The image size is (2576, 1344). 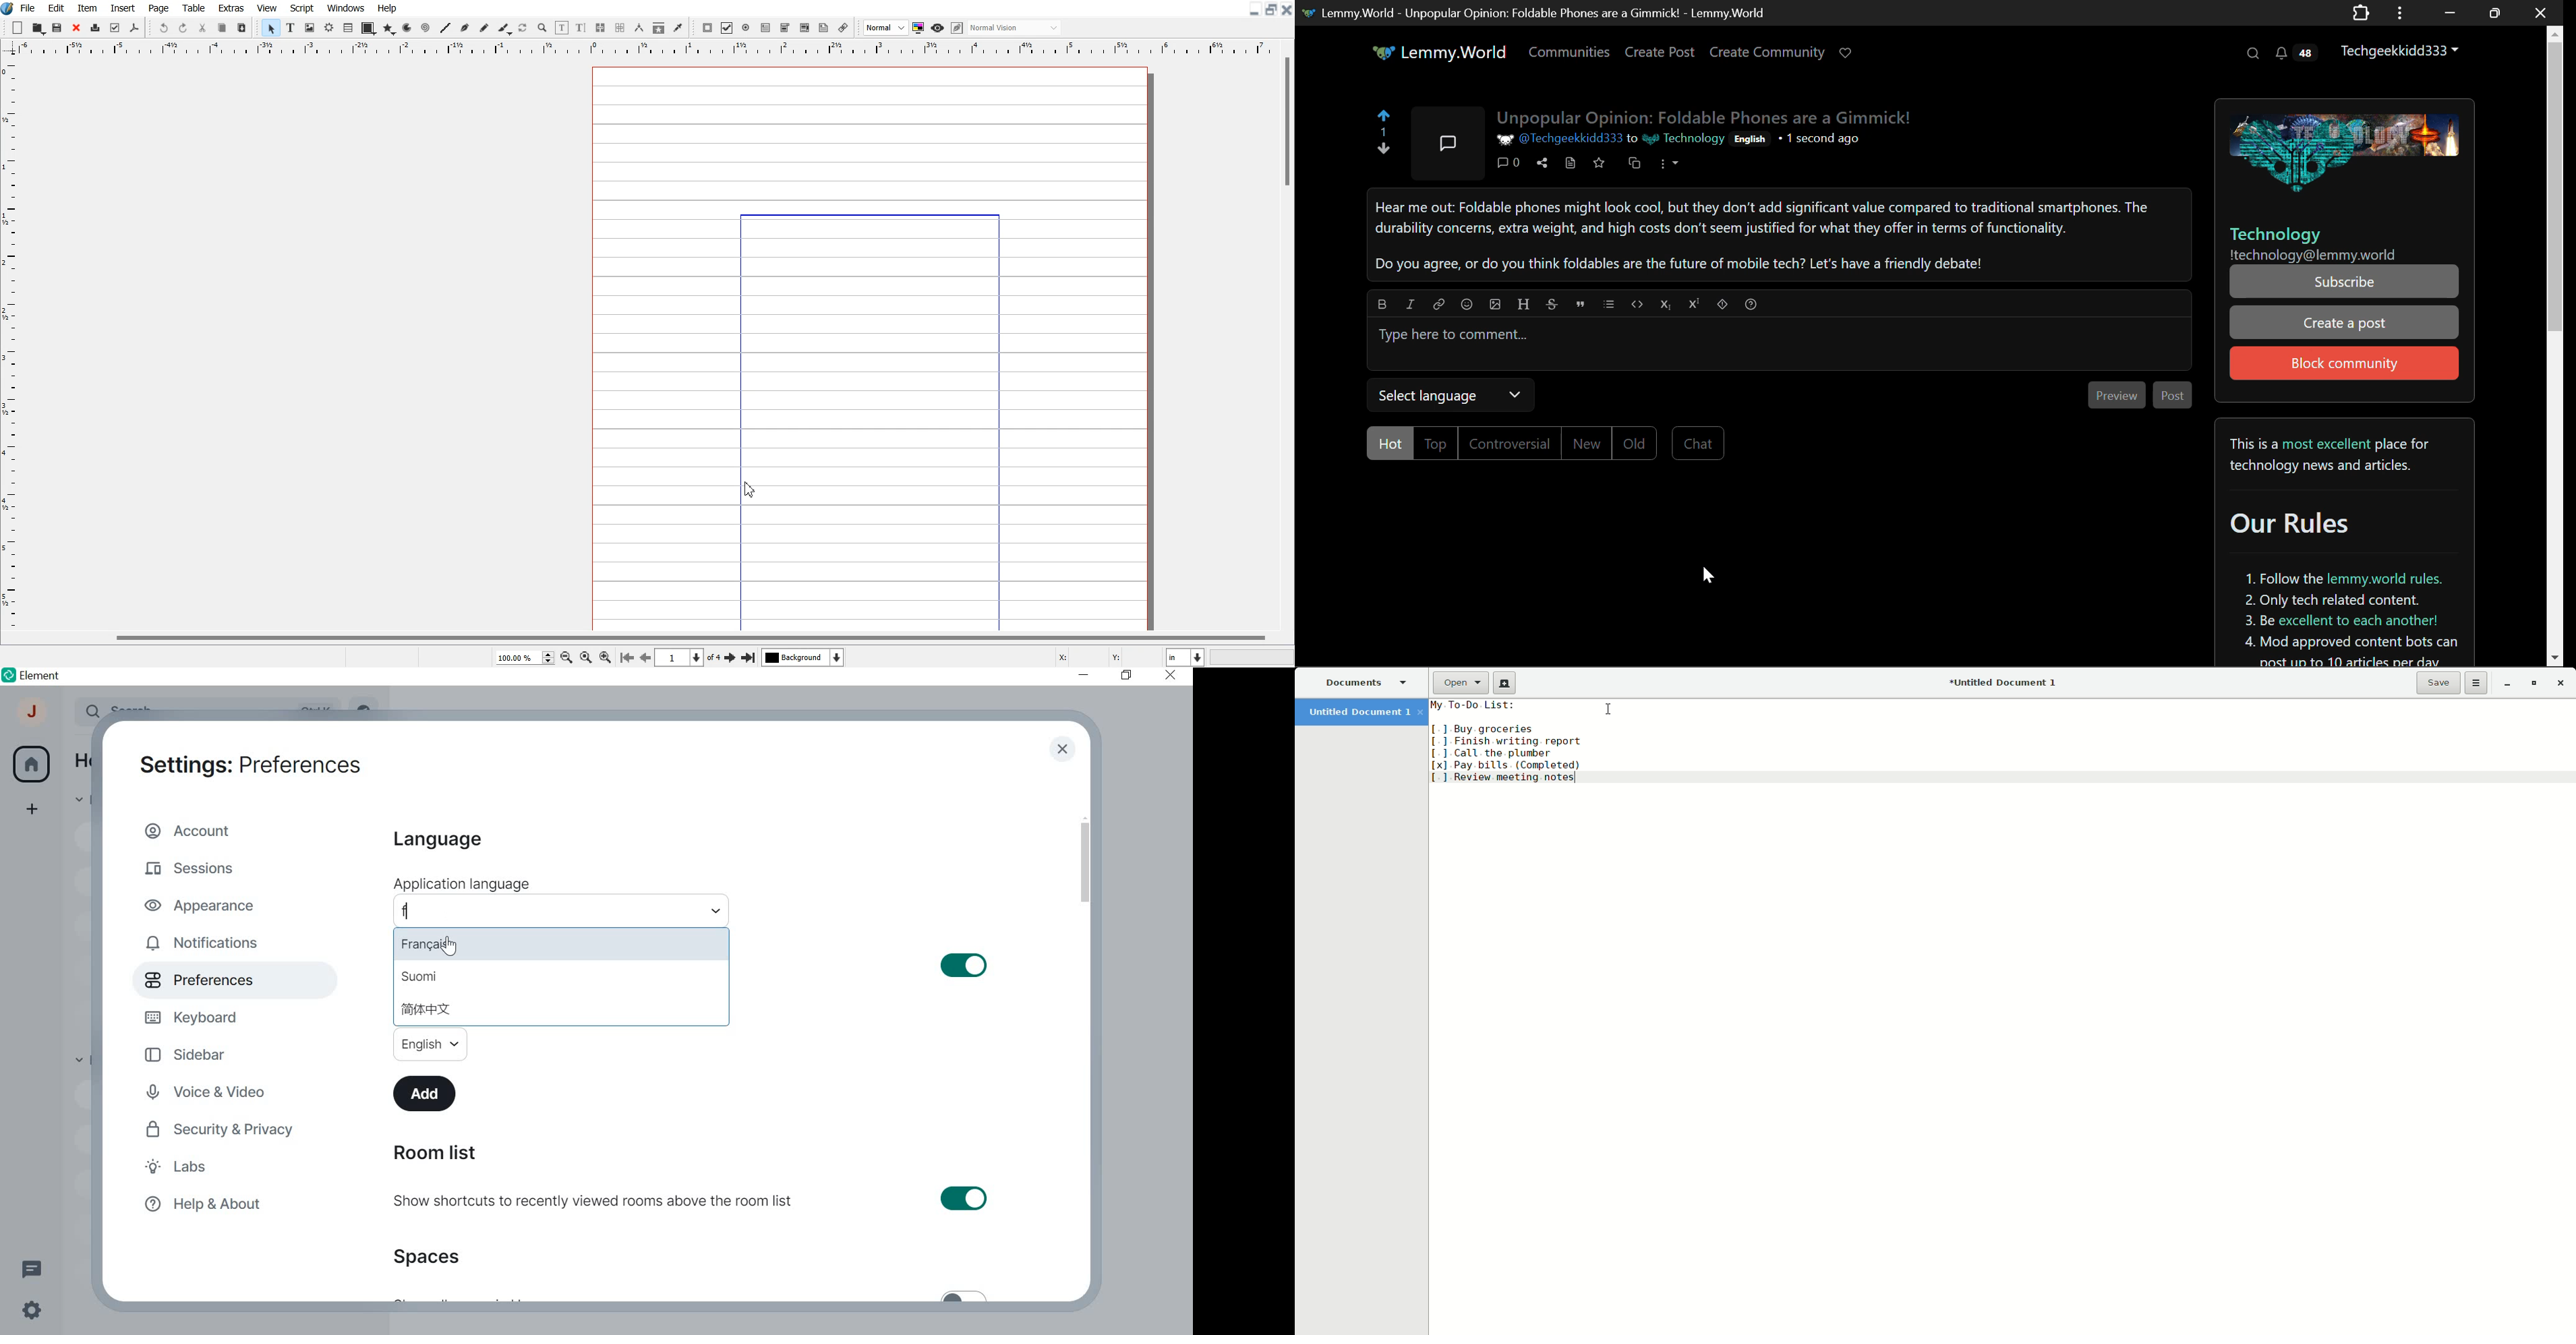 I want to click on Text Frame, so click(x=291, y=27).